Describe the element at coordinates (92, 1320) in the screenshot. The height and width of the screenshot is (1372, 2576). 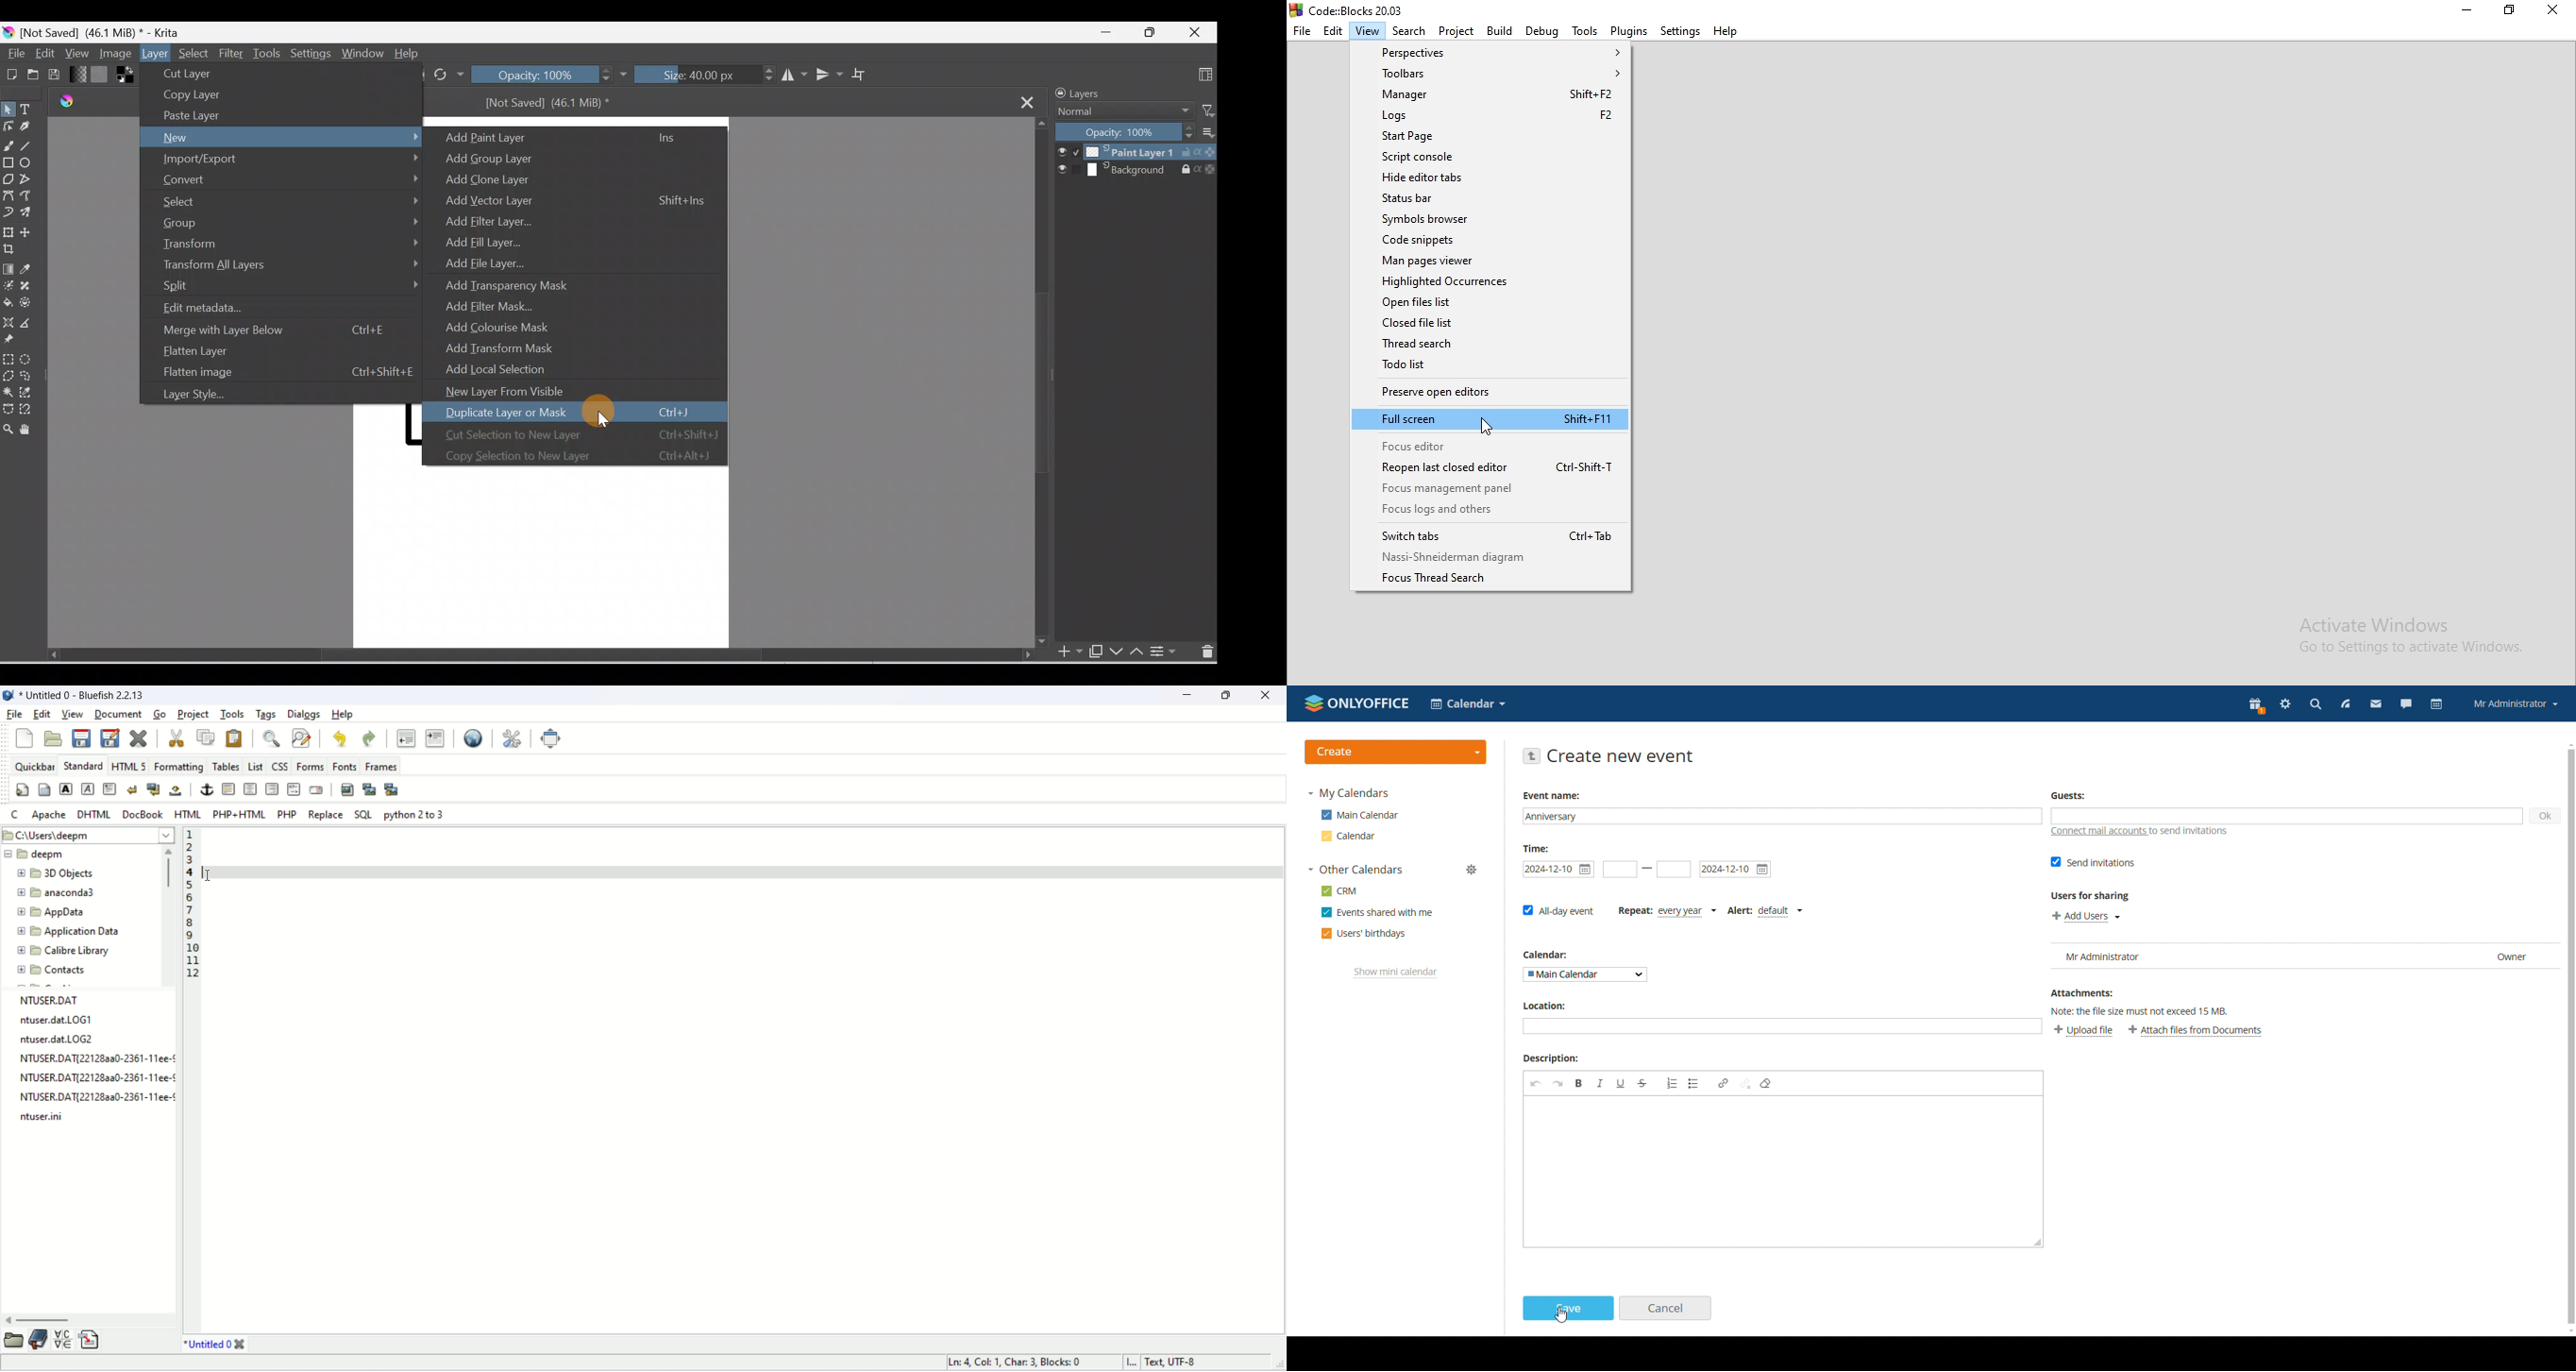
I see `scroll bar` at that location.